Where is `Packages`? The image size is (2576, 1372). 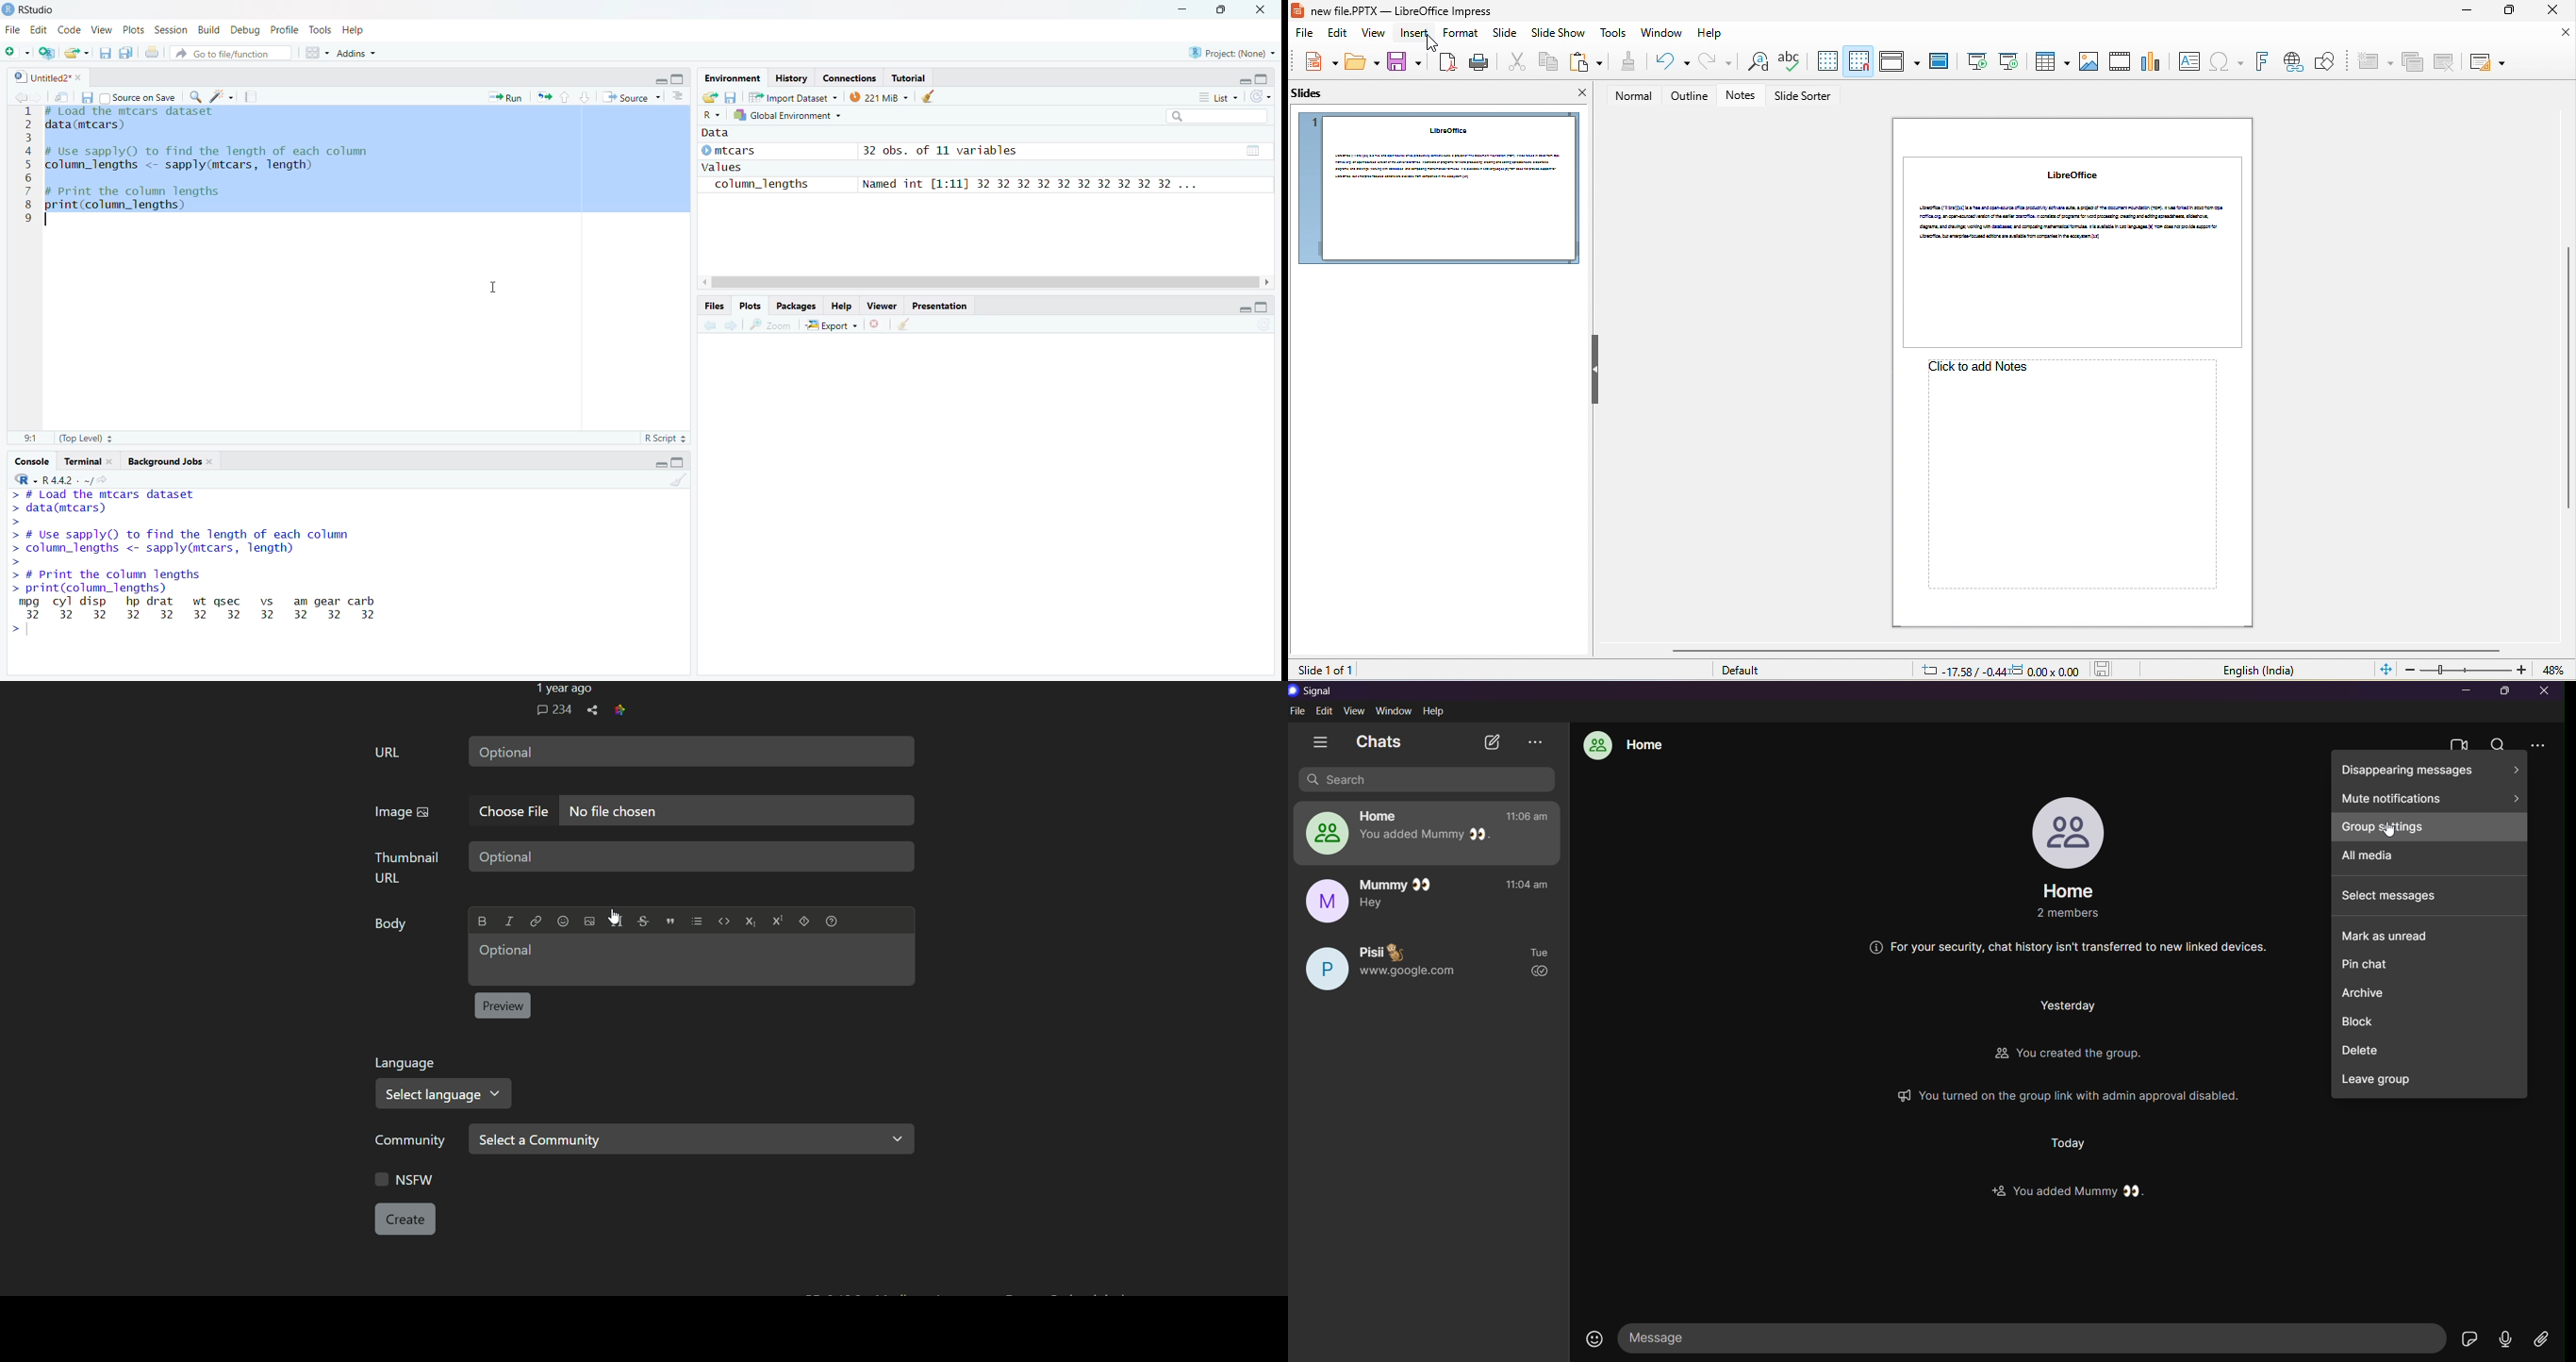 Packages is located at coordinates (796, 306).